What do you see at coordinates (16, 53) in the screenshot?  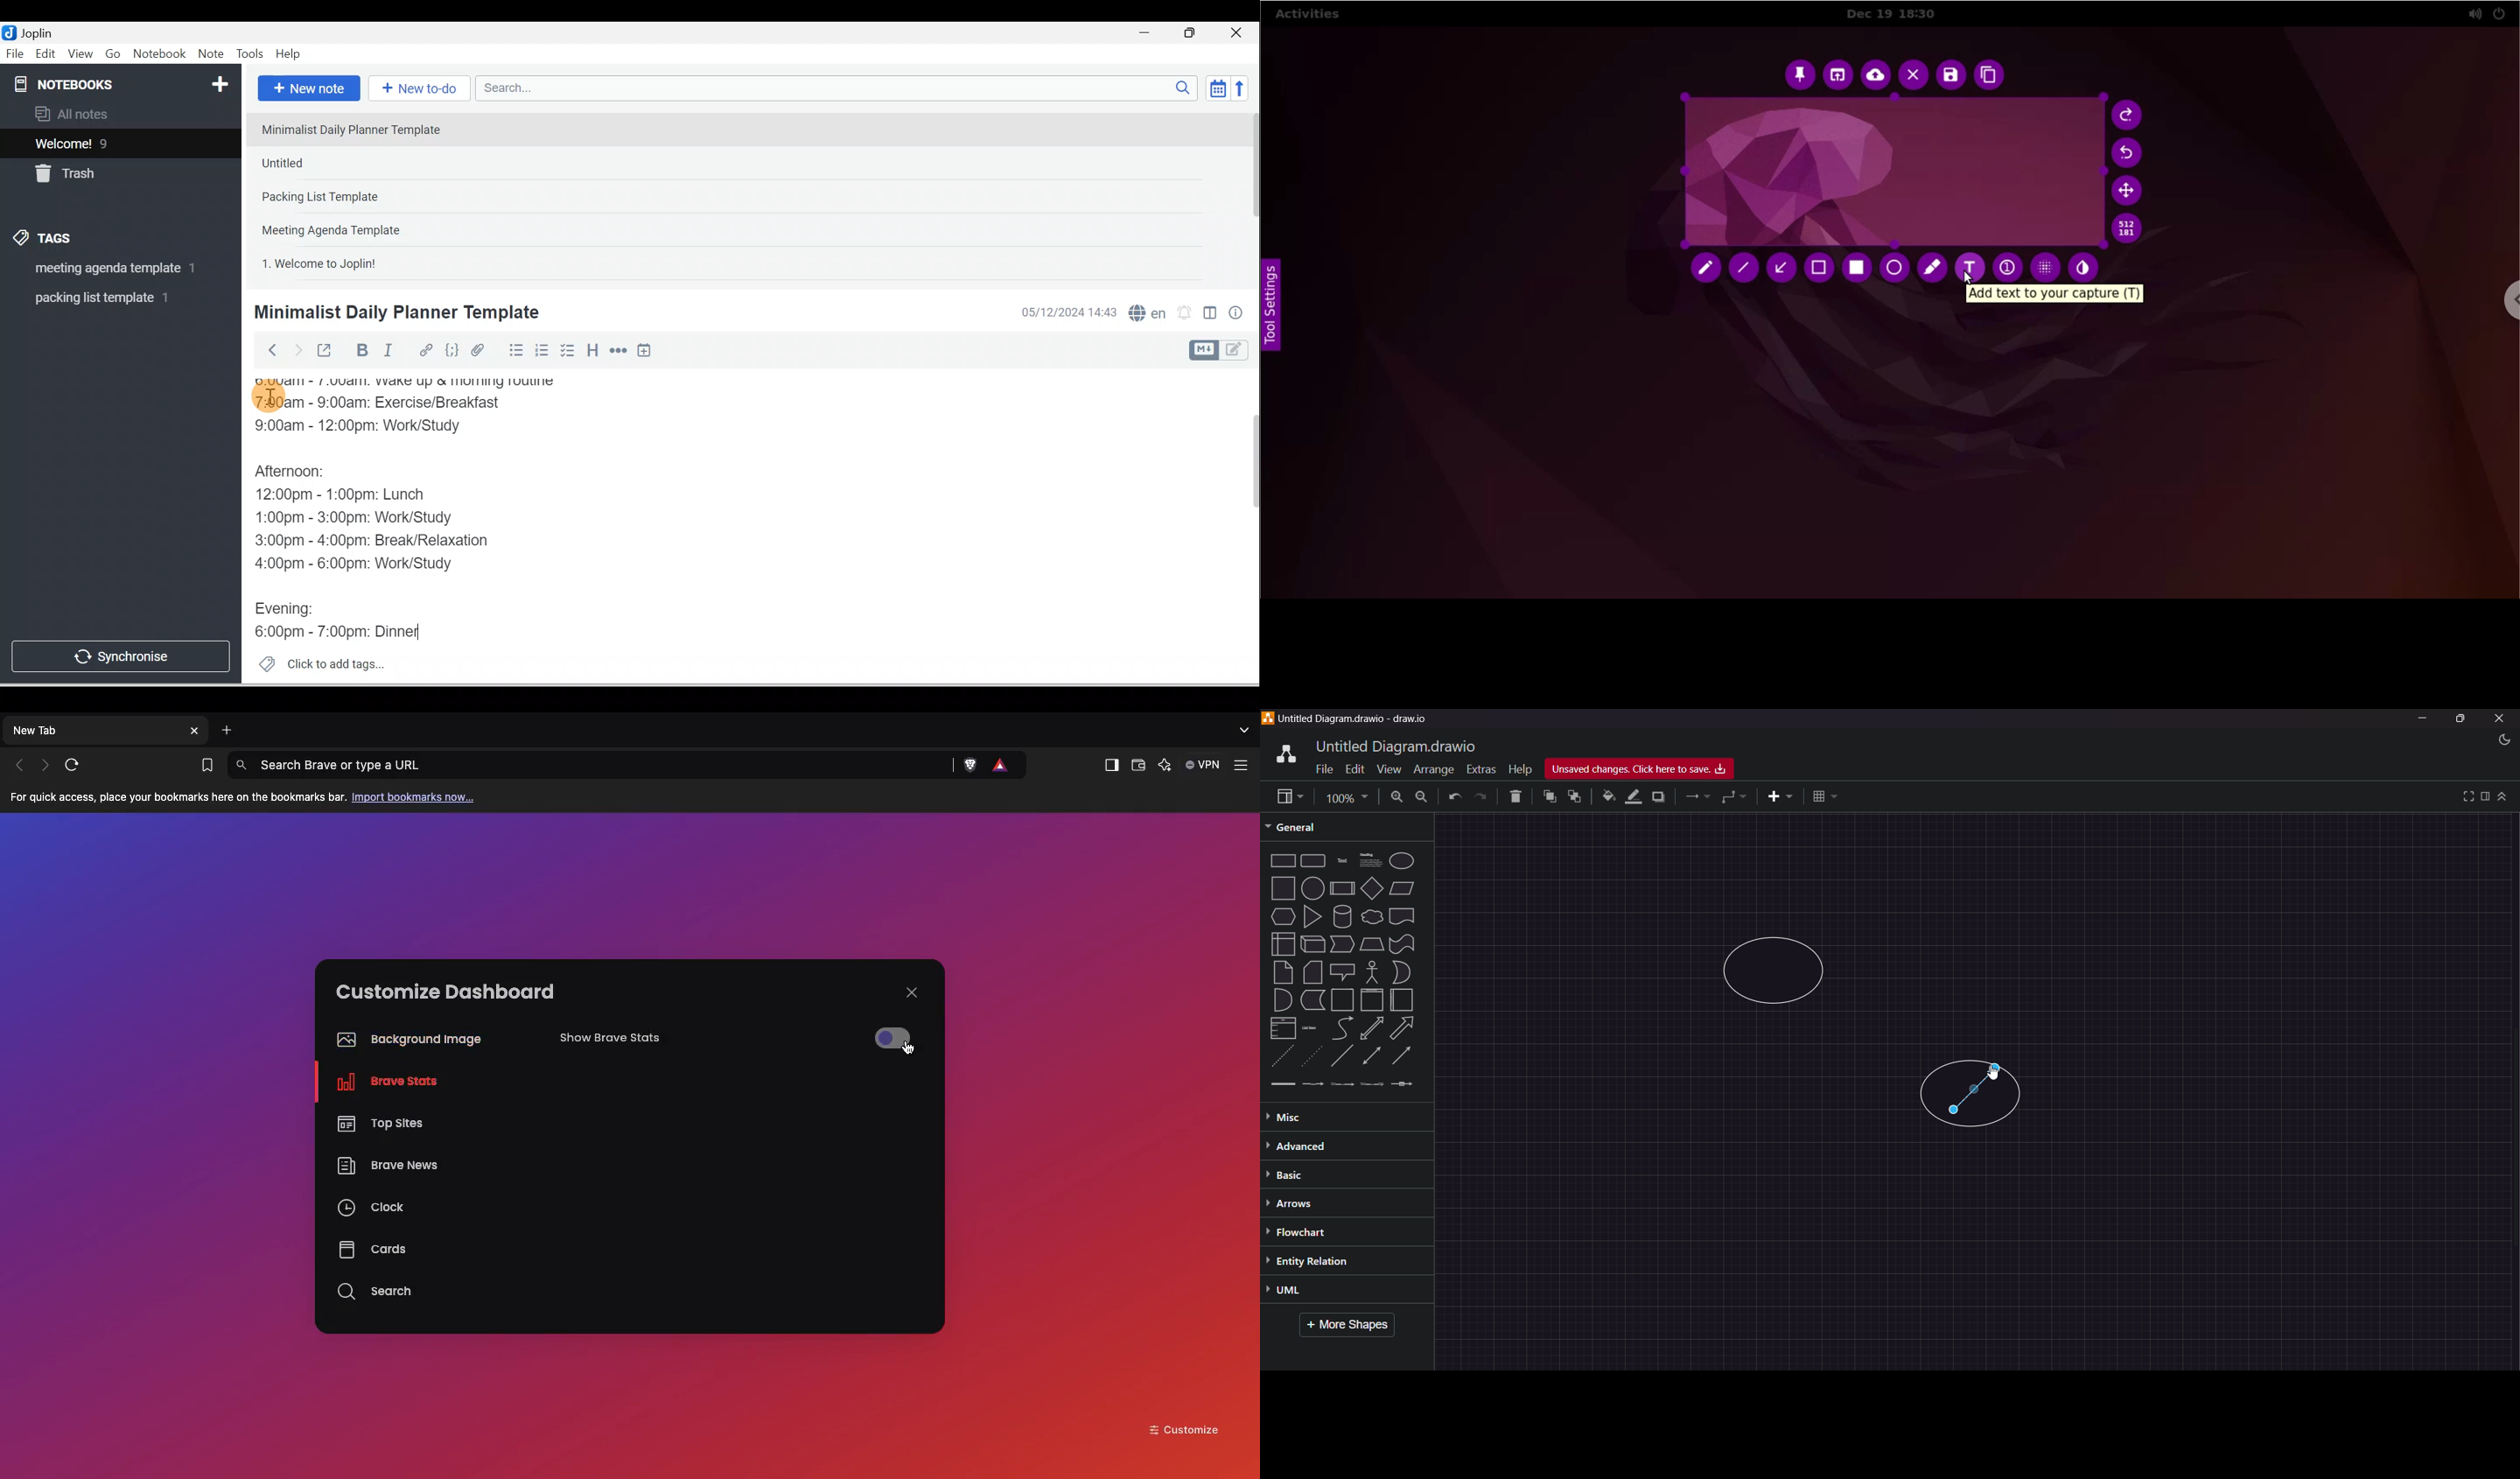 I see `File` at bounding box center [16, 53].